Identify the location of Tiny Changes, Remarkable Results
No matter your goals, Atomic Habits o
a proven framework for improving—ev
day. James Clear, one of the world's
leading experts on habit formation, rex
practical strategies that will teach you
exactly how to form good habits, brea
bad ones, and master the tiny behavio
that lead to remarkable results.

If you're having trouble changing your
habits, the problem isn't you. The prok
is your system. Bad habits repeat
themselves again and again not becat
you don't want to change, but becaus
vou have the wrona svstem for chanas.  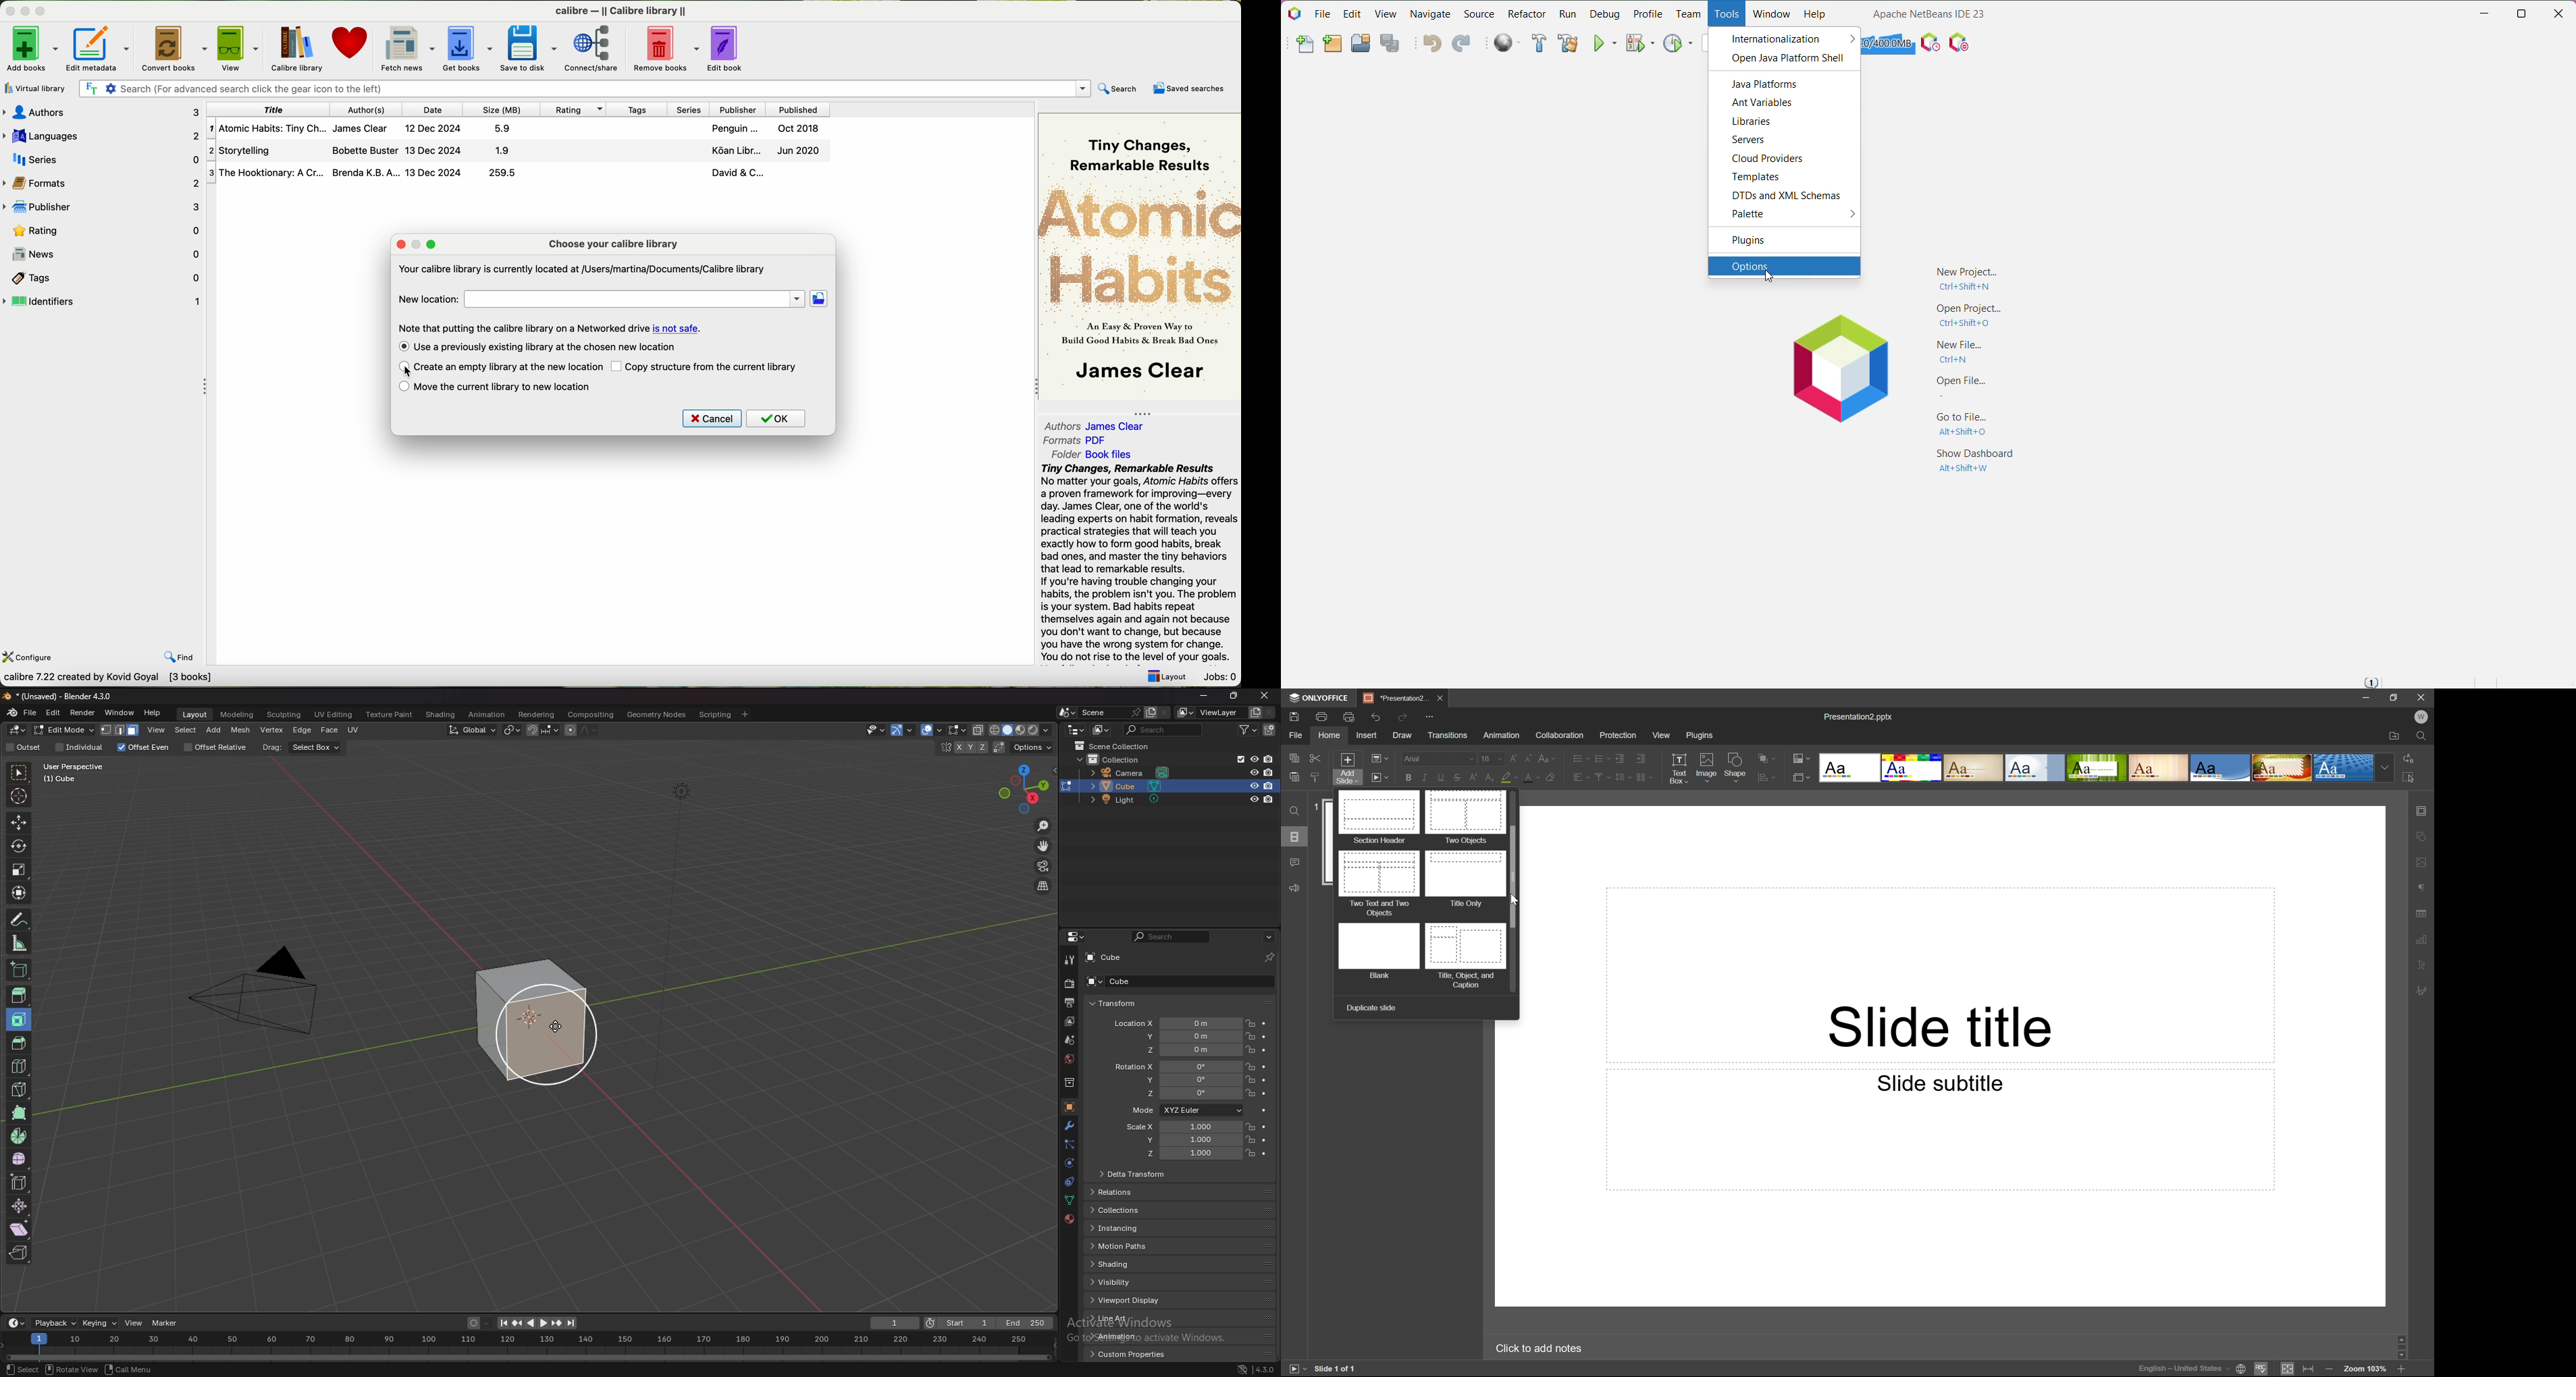
(1138, 561).